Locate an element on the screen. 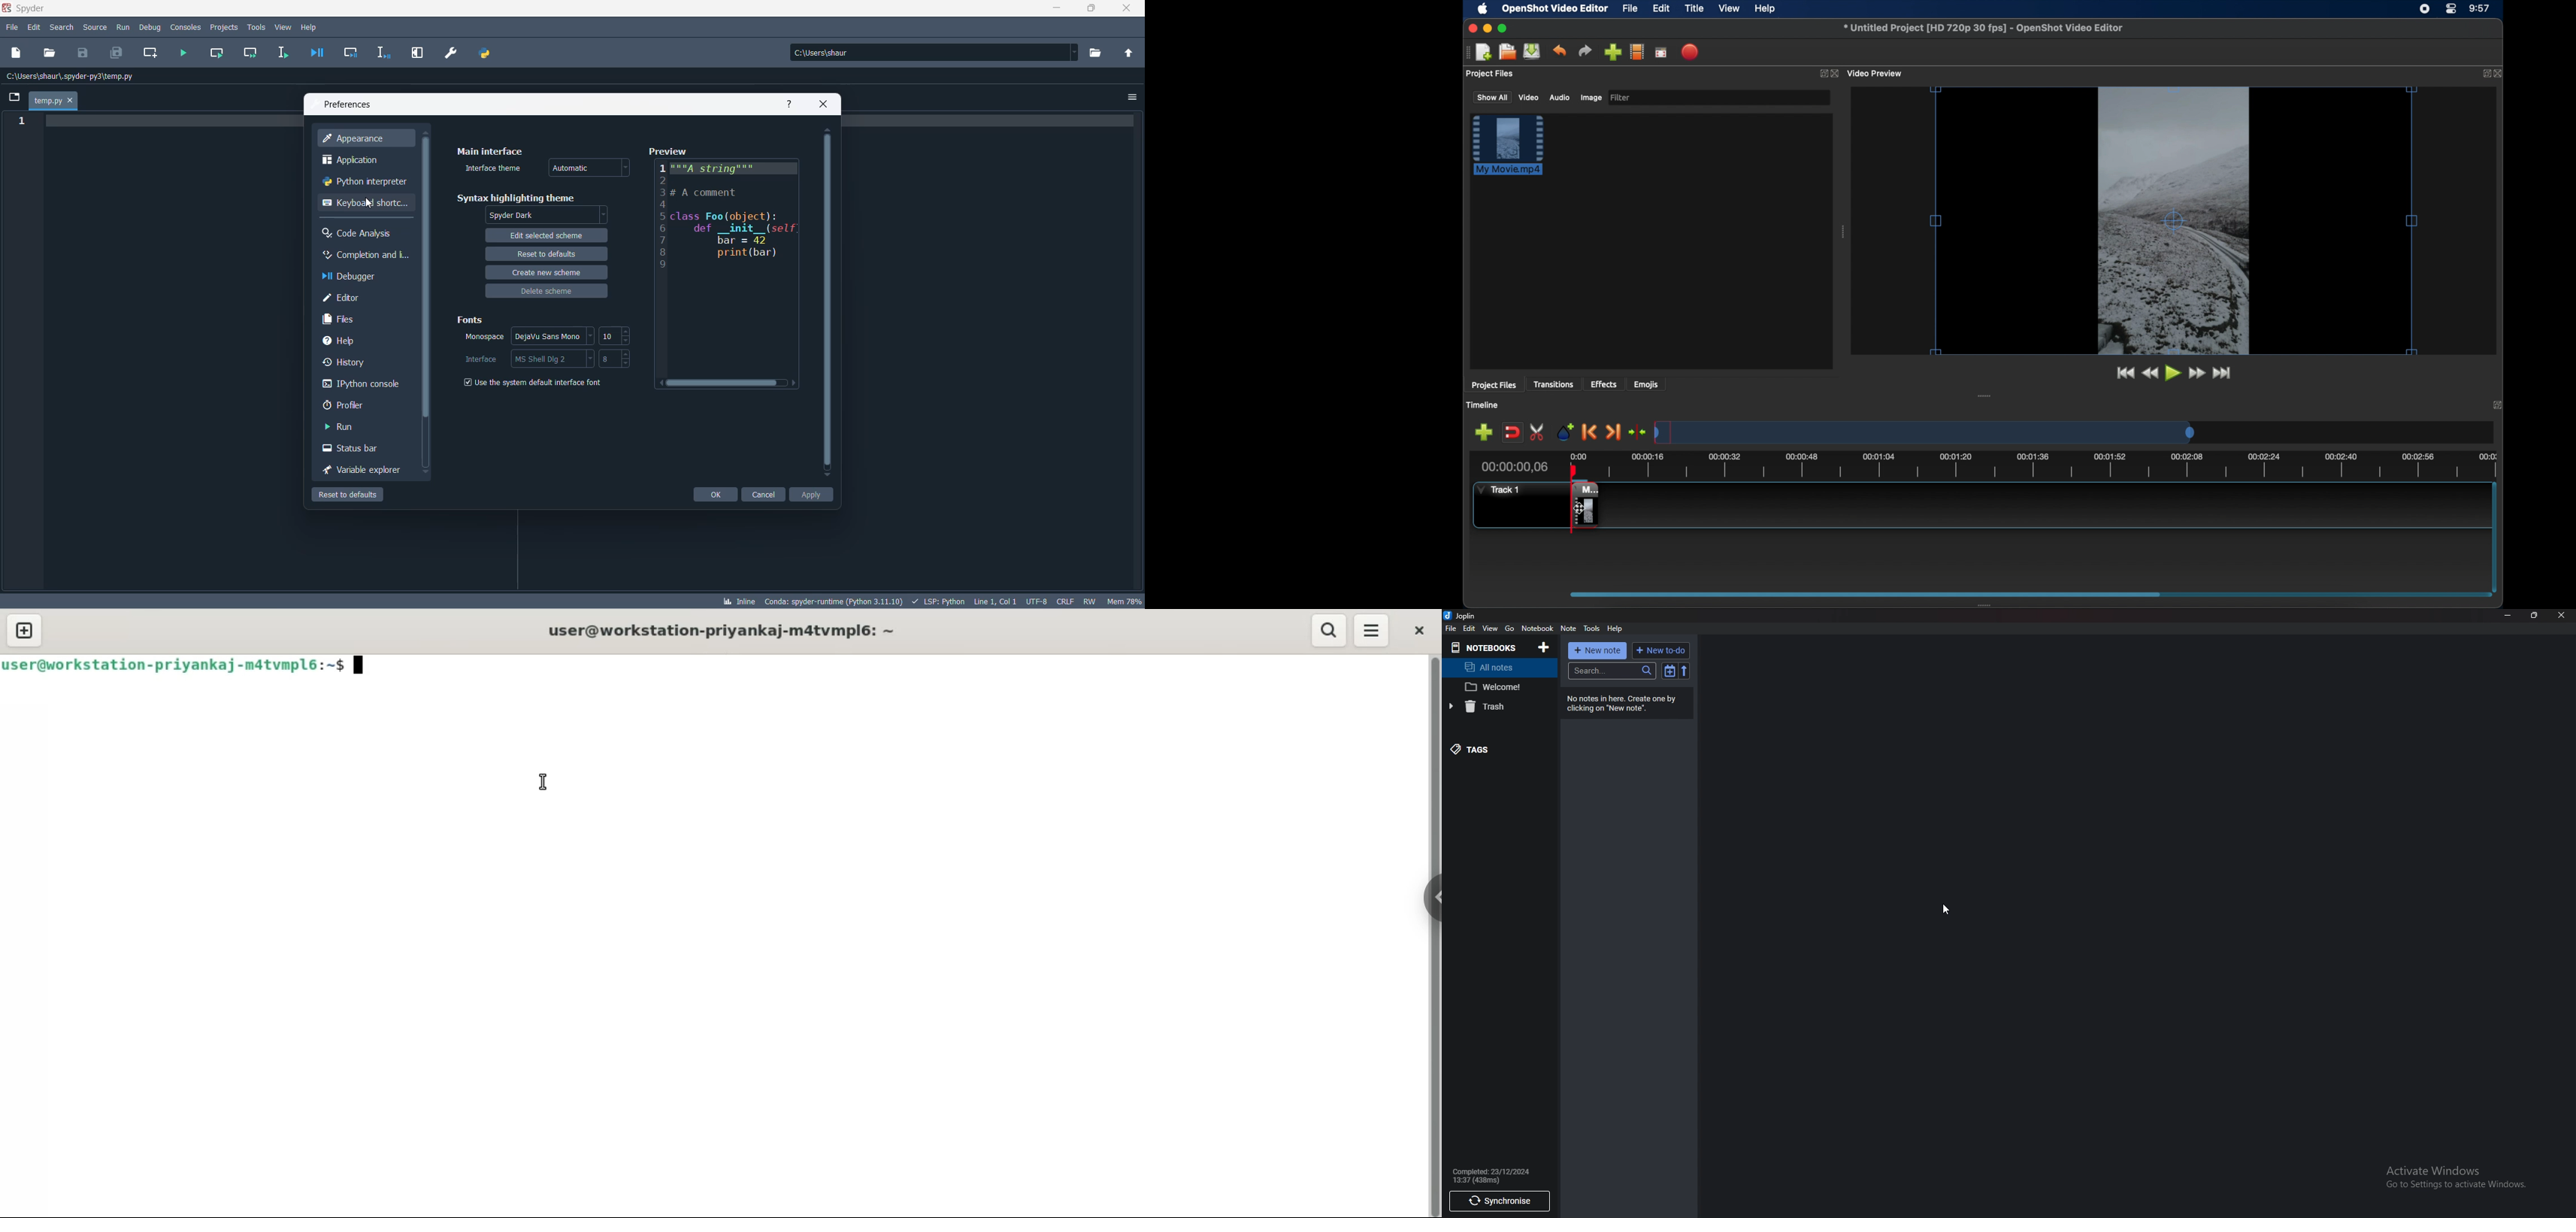 This screenshot has width=2576, height=1232. preview text is located at coordinates (668, 150).